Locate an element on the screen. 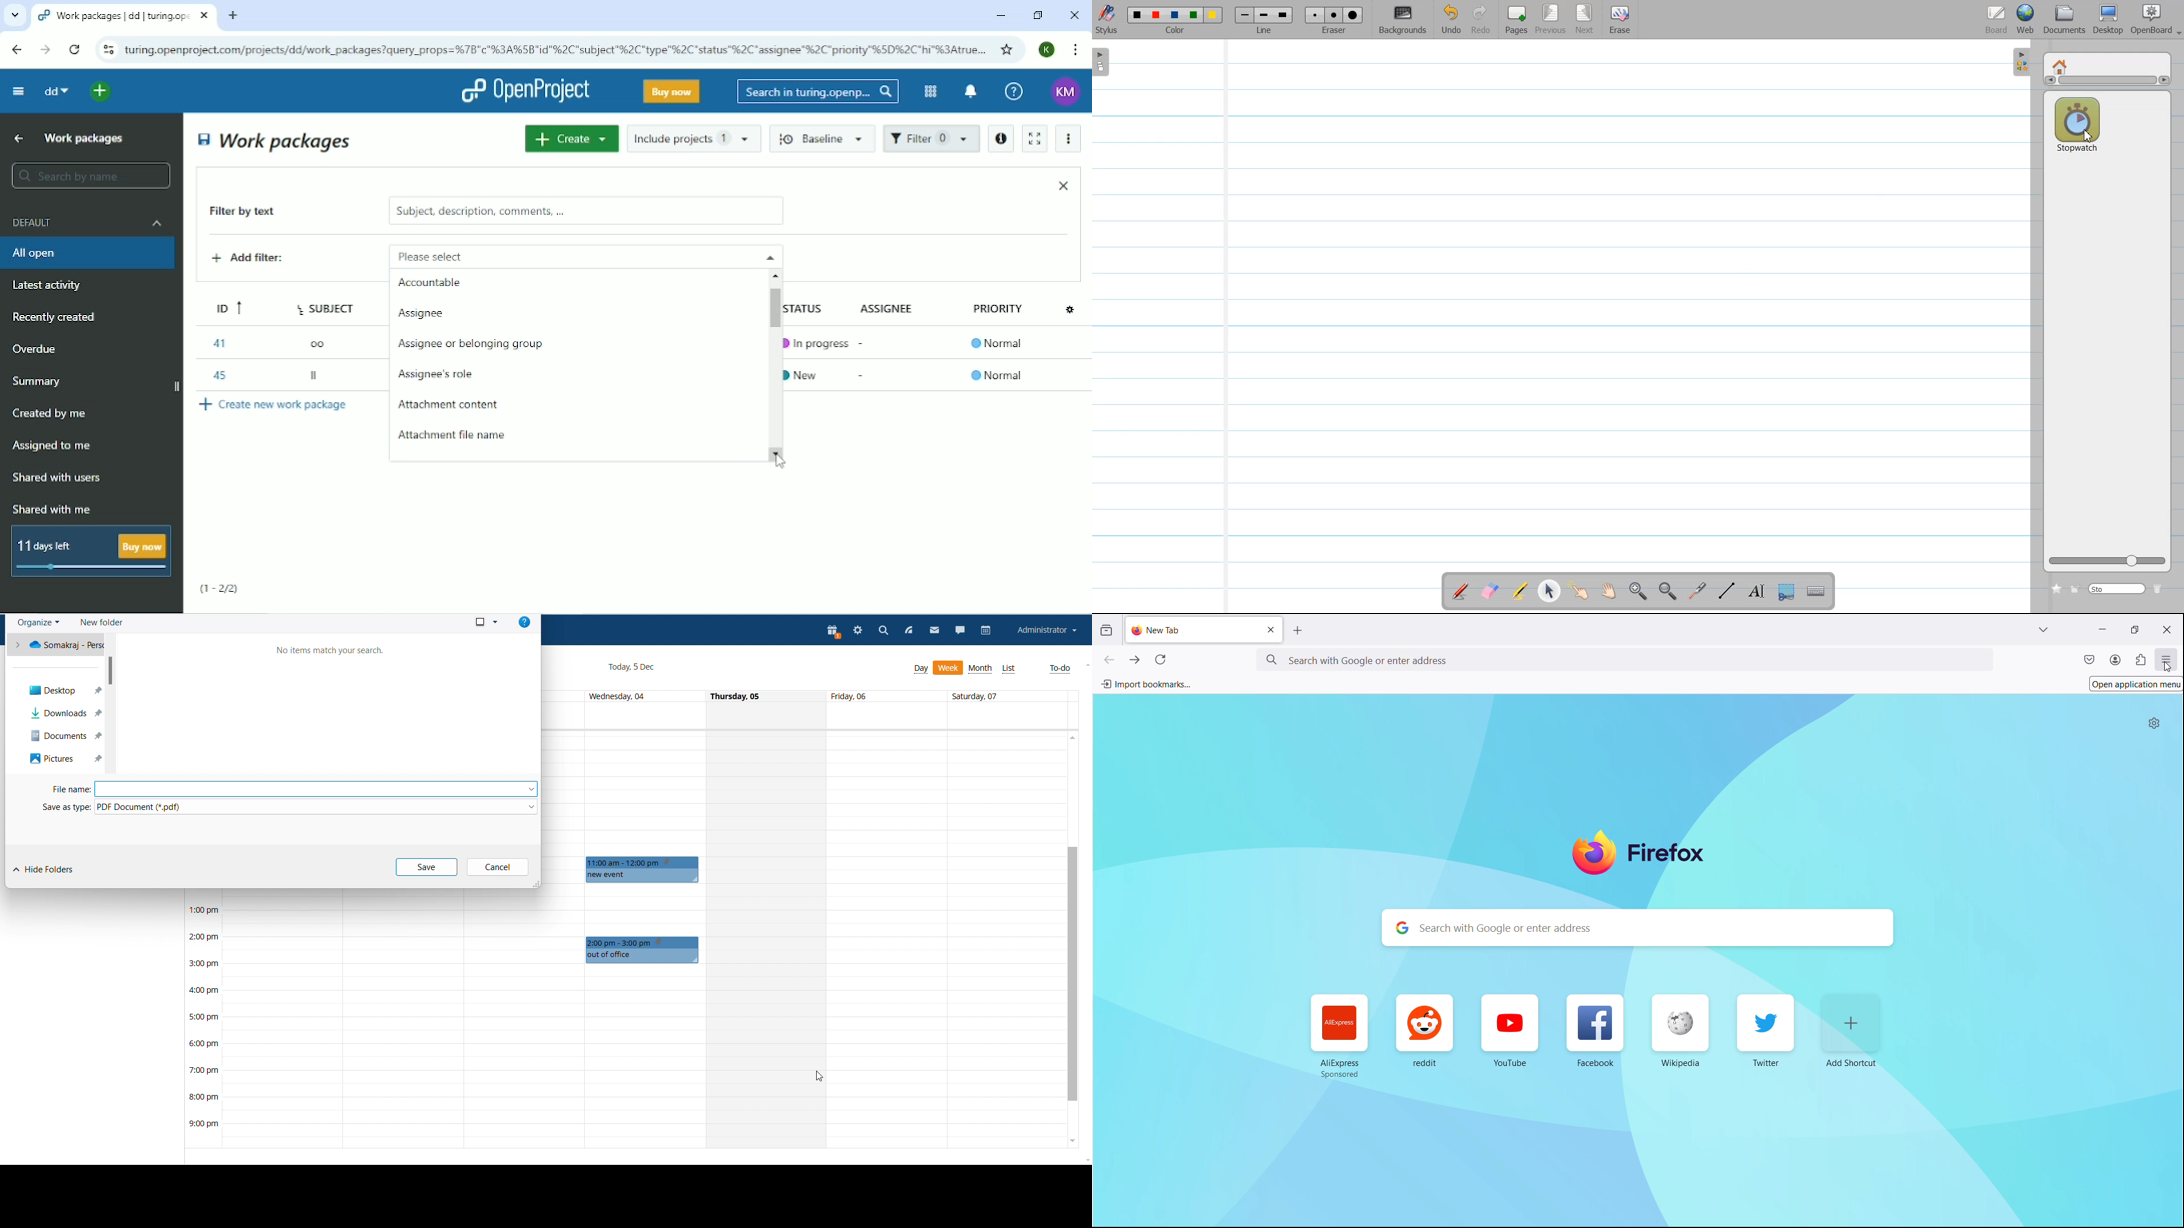  Shared with me is located at coordinates (54, 509).